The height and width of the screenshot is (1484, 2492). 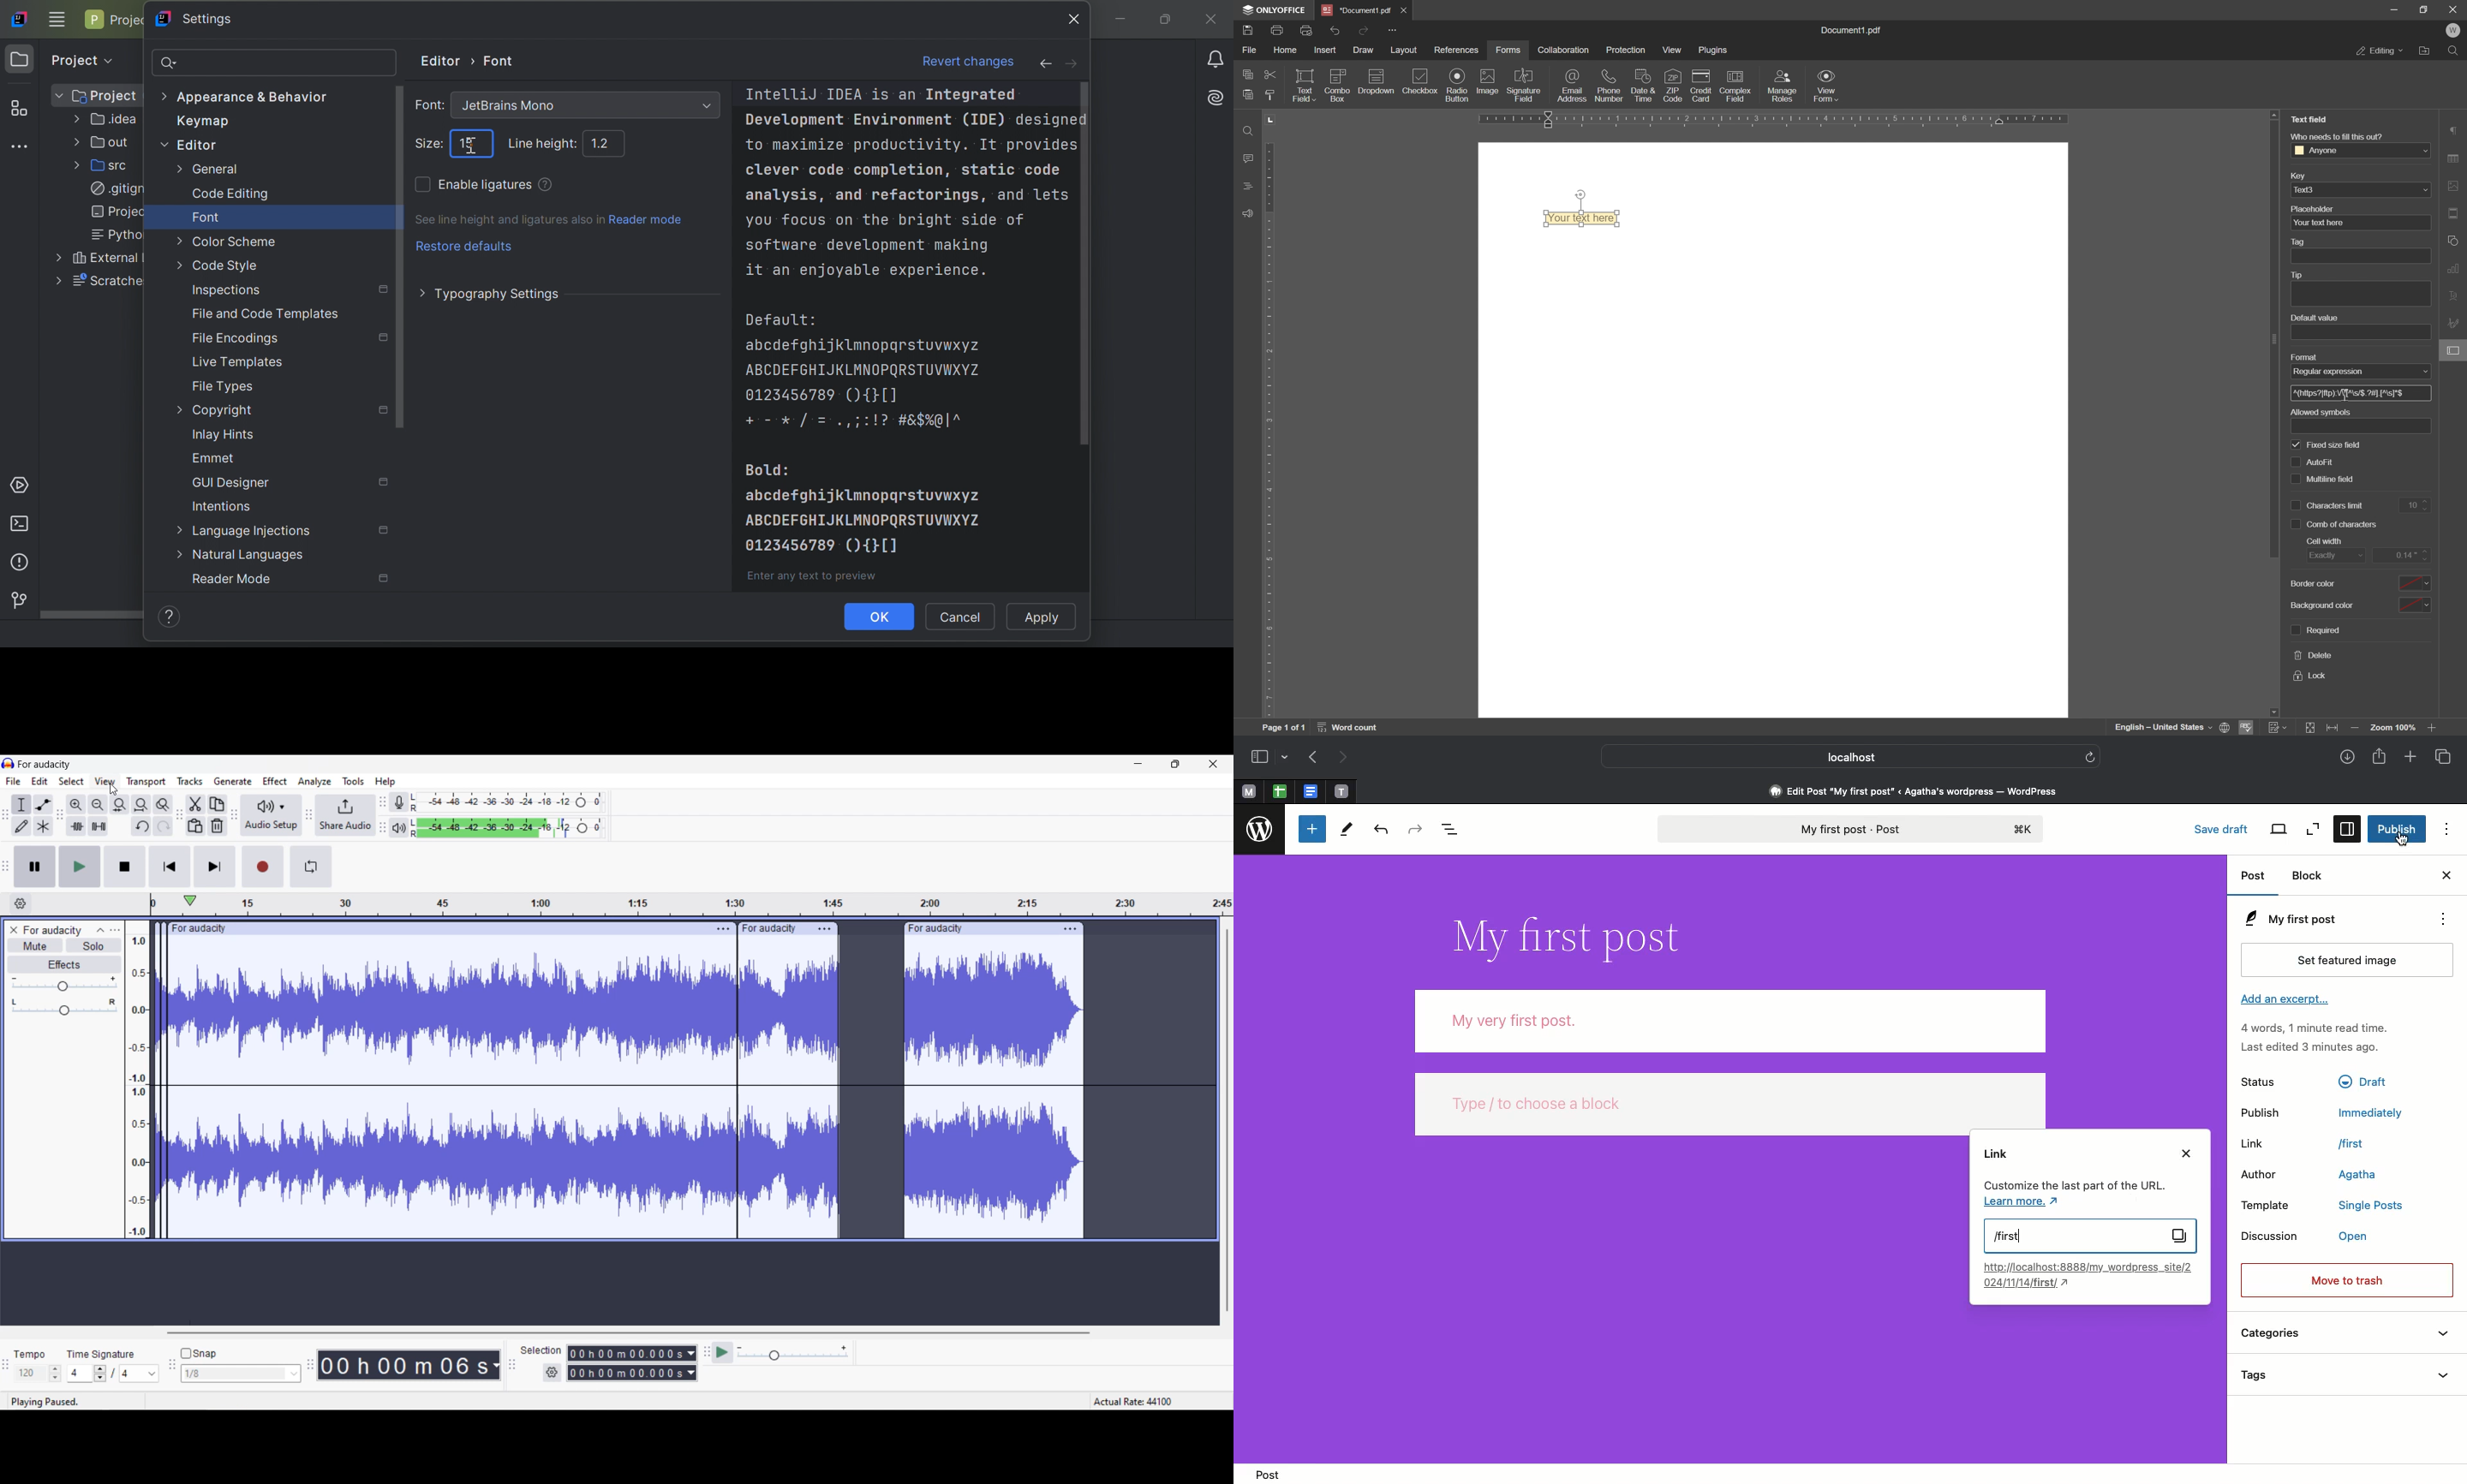 What do you see at coordinates (1258, 830) in the screenshot?
I see `Wordpress` at bounding box center [1258, 830].